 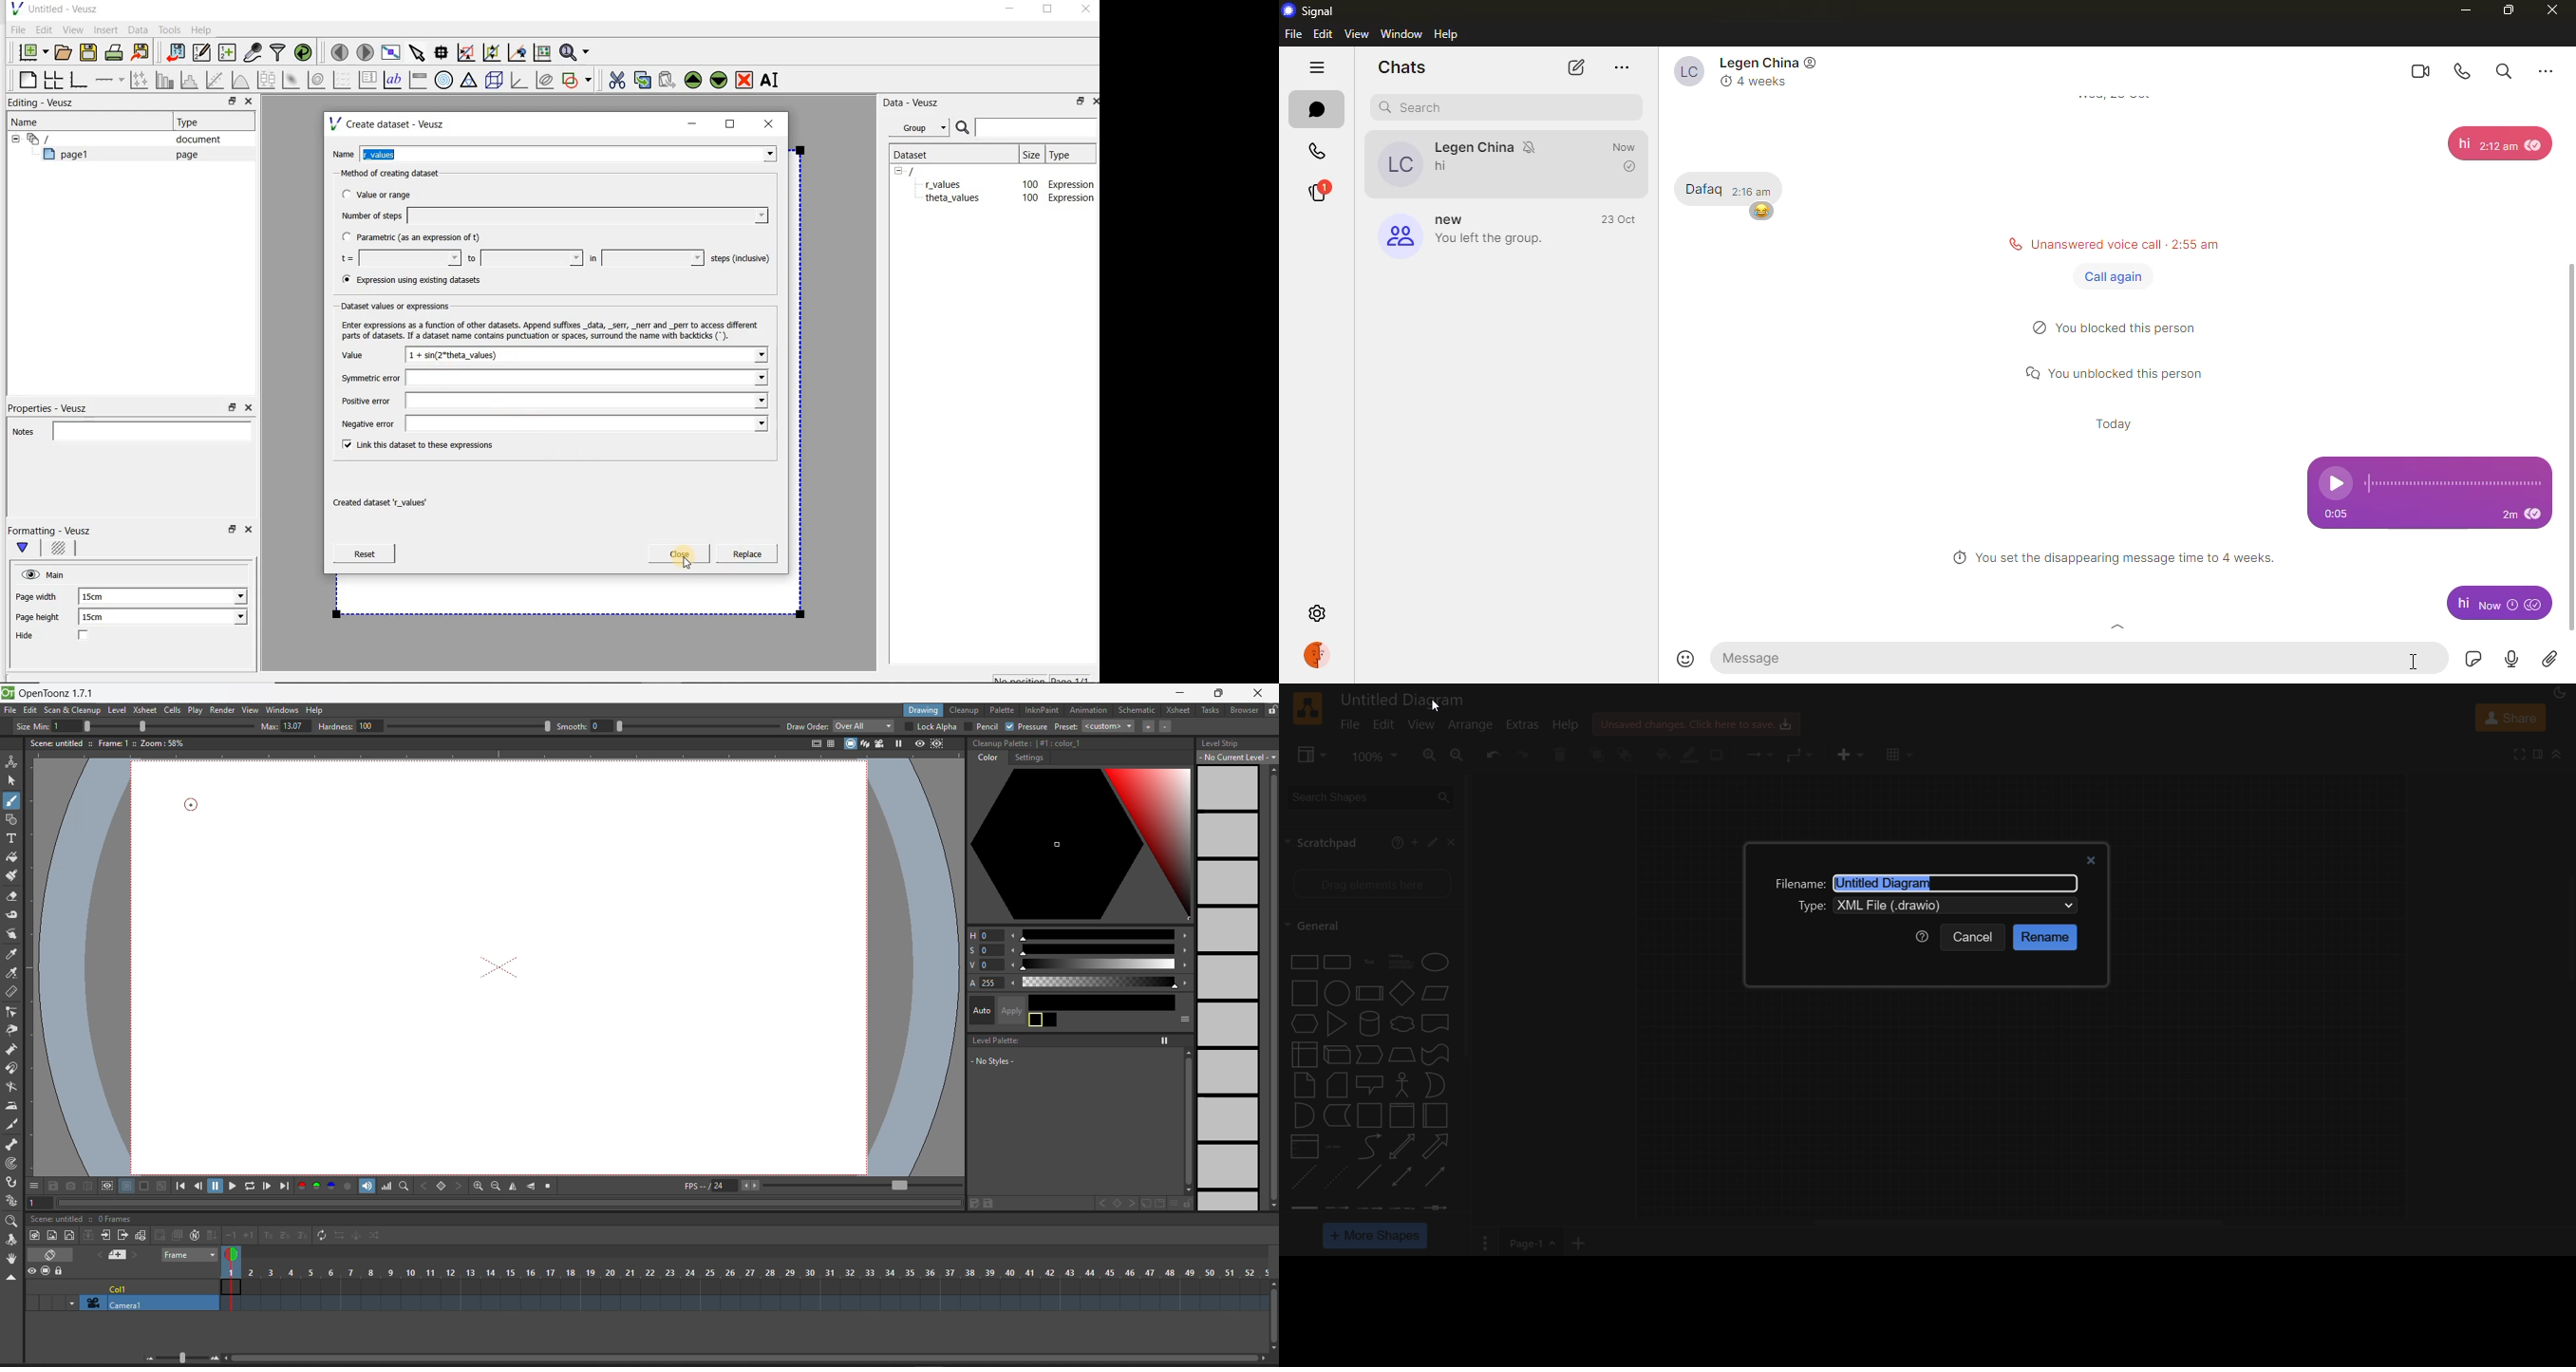 What do you see at coordinates (394, 79) in the screenshot?
I see `text label` at bounding box center [394, 79].